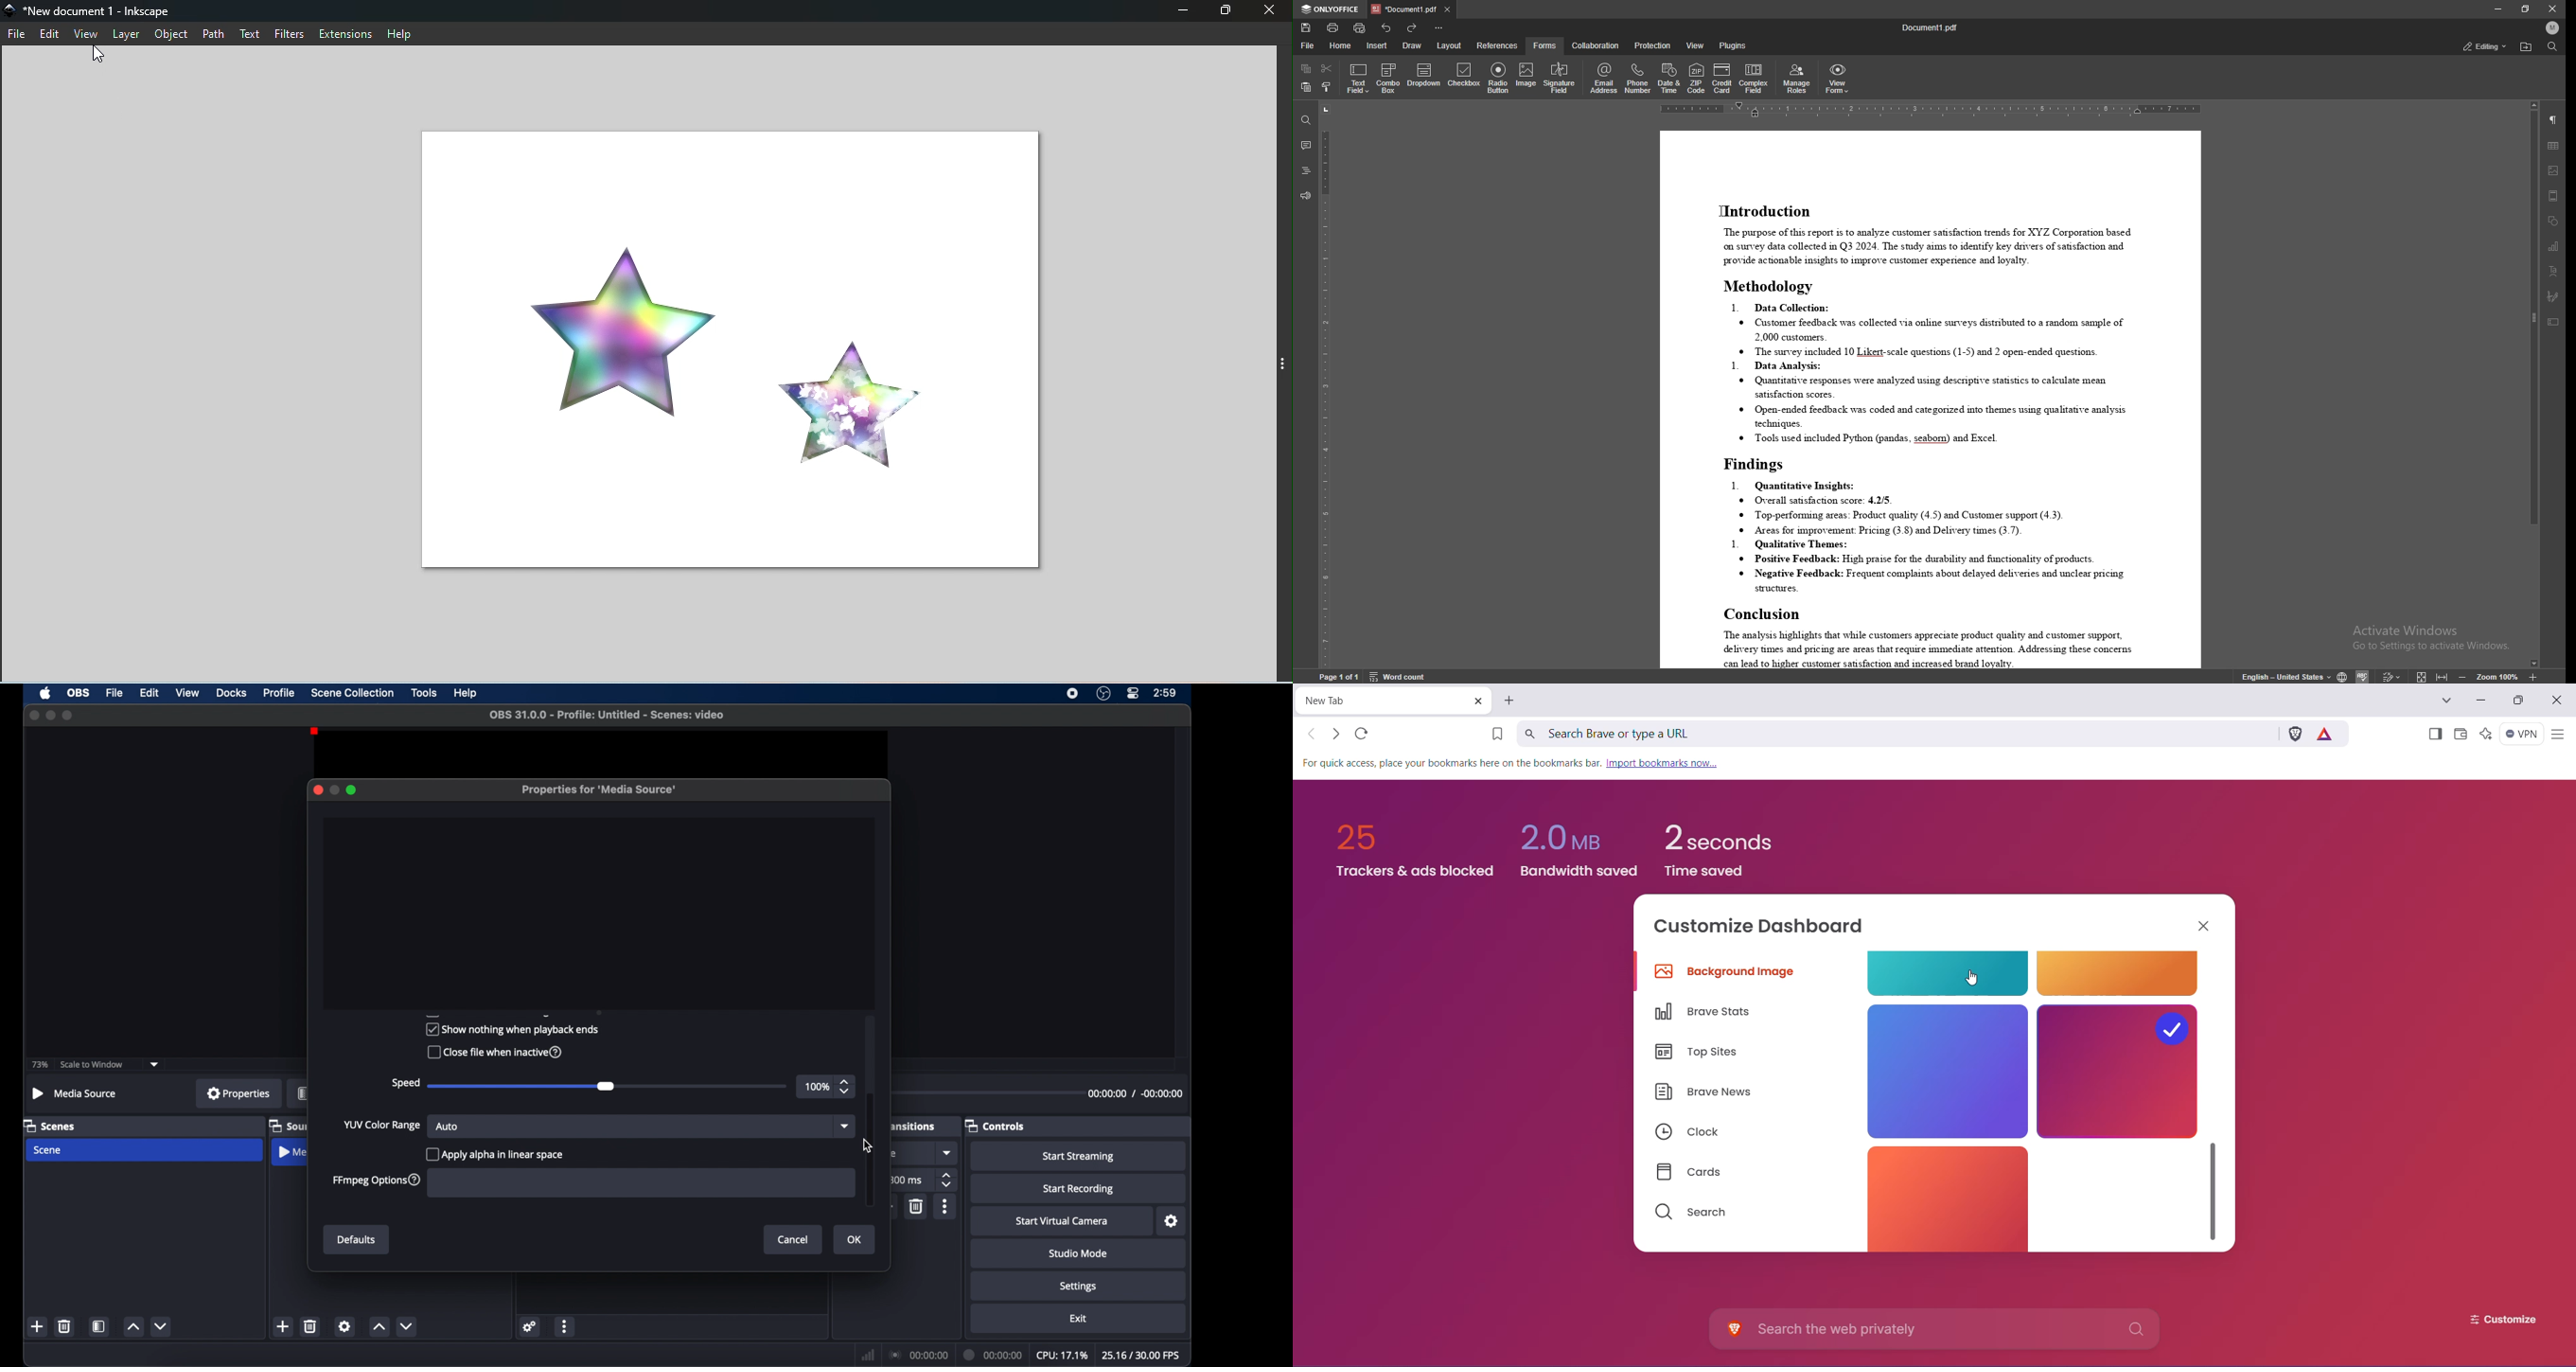  Describe the element at coordinates (334, 790) in the screenshot. I see `minimize` at that location.